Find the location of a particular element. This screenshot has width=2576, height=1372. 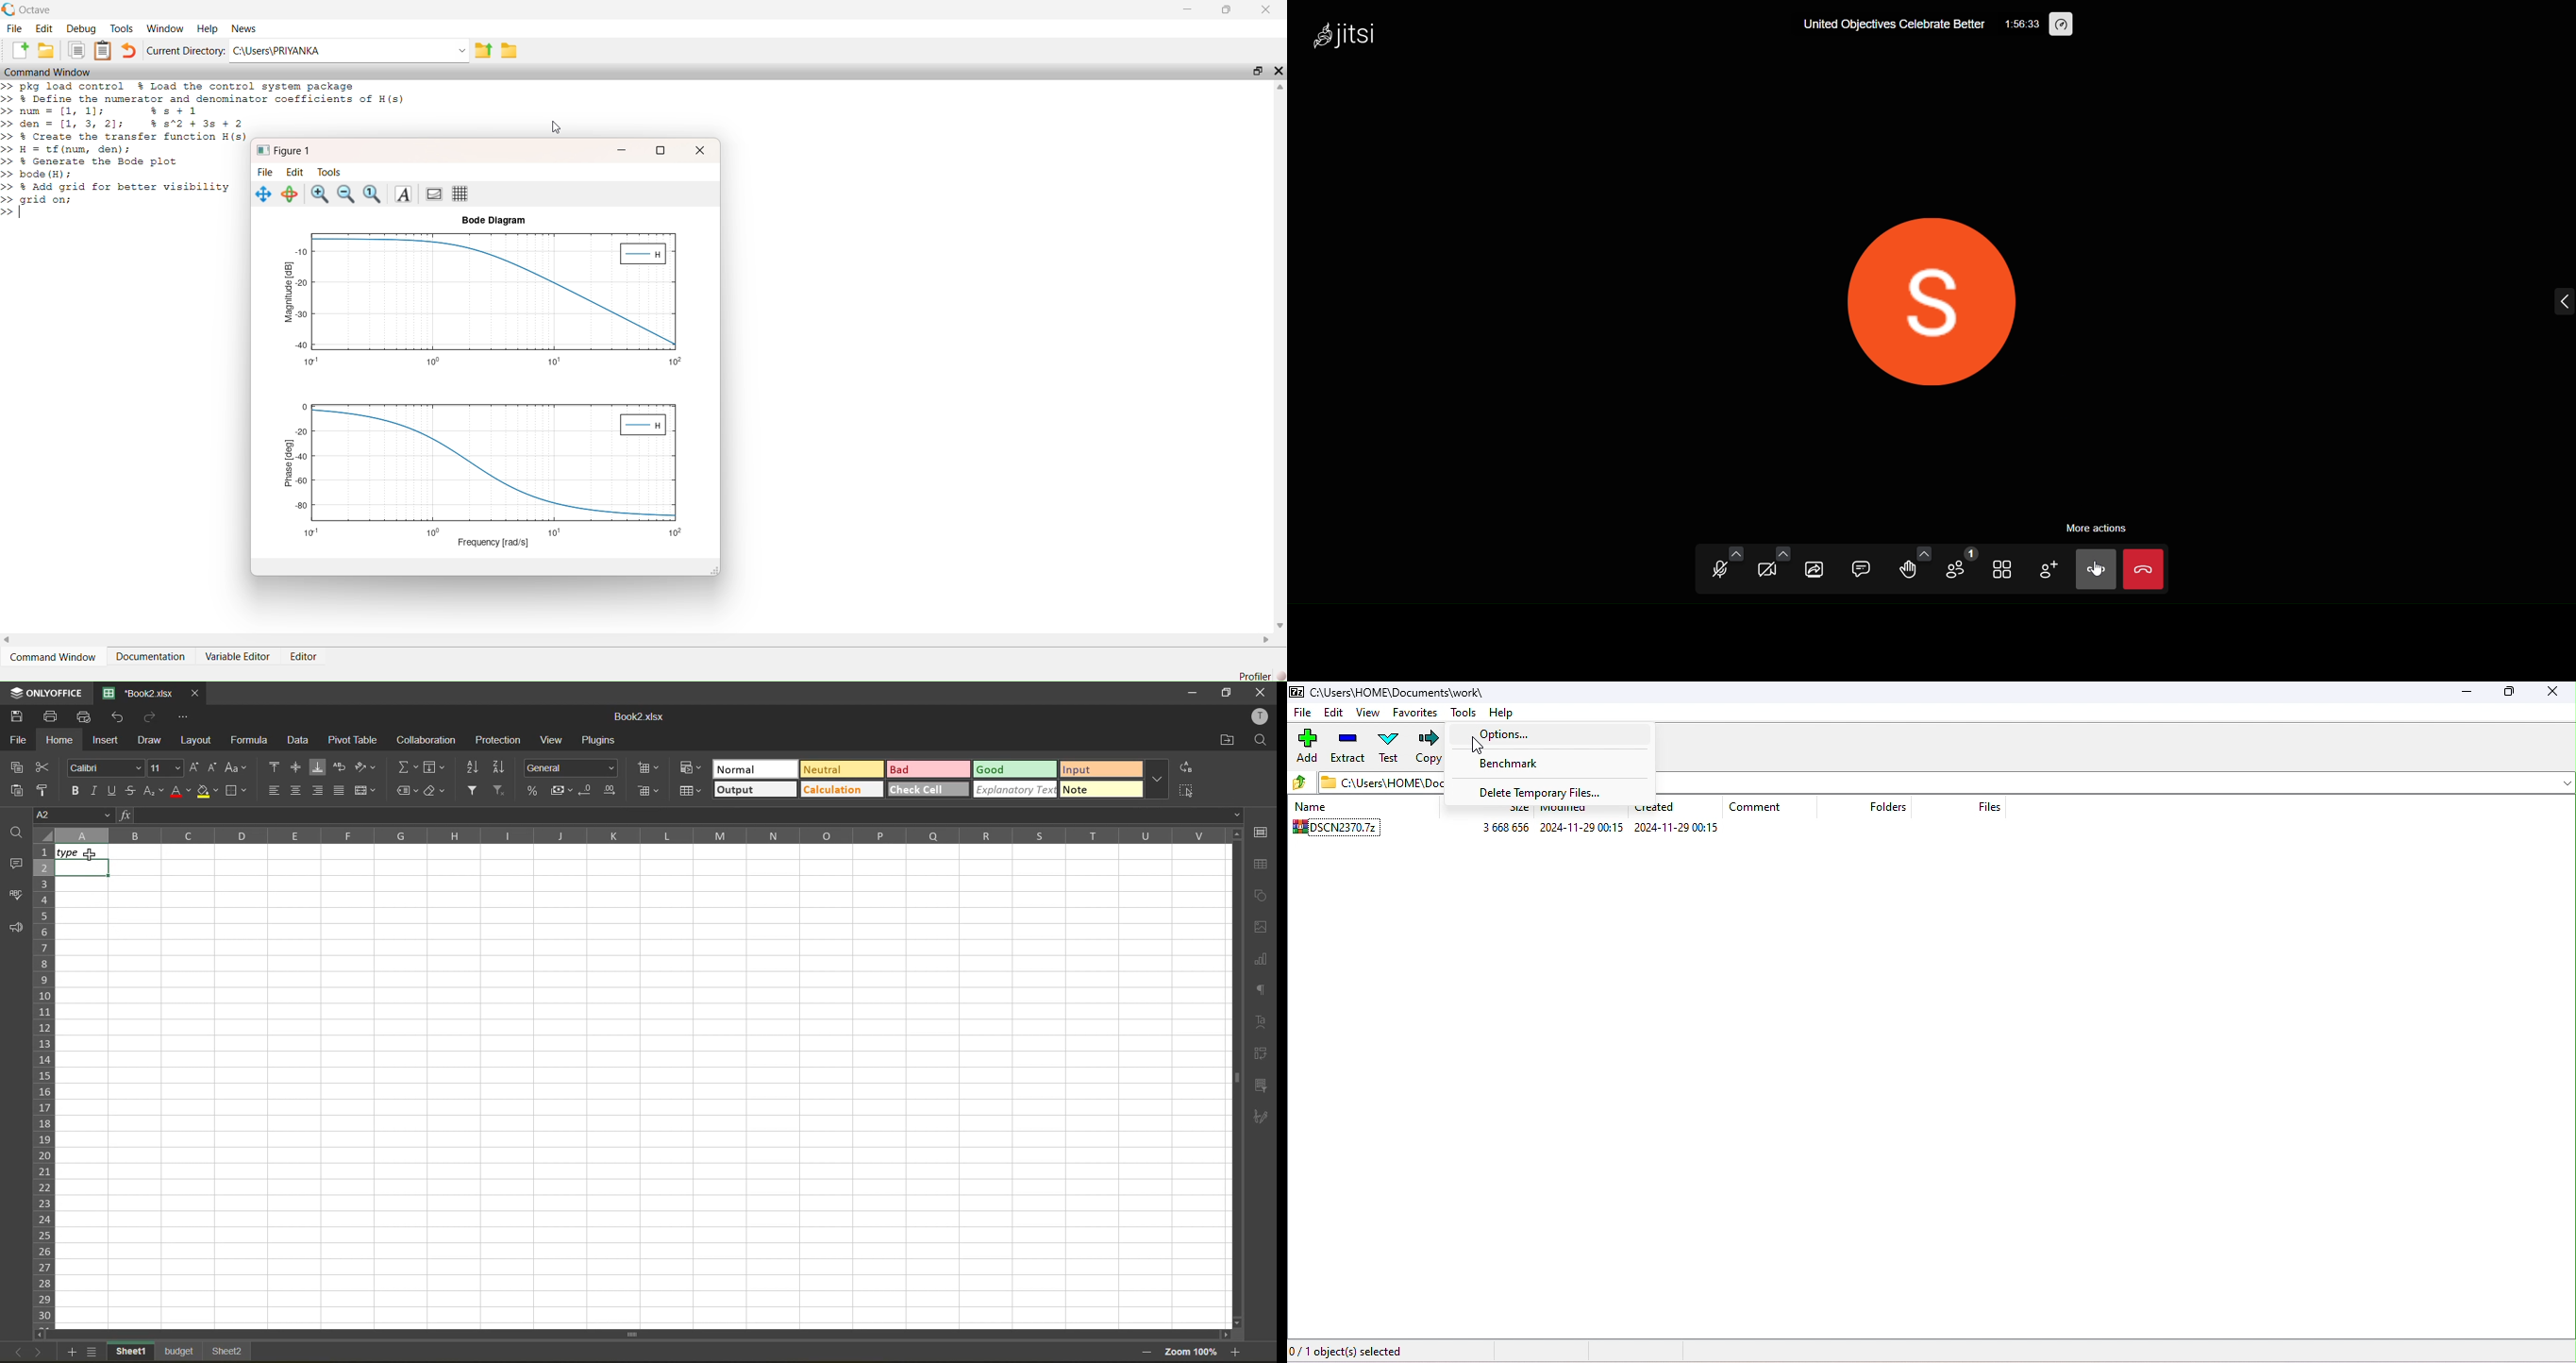

insert cells is located at coordinates (649, 767).